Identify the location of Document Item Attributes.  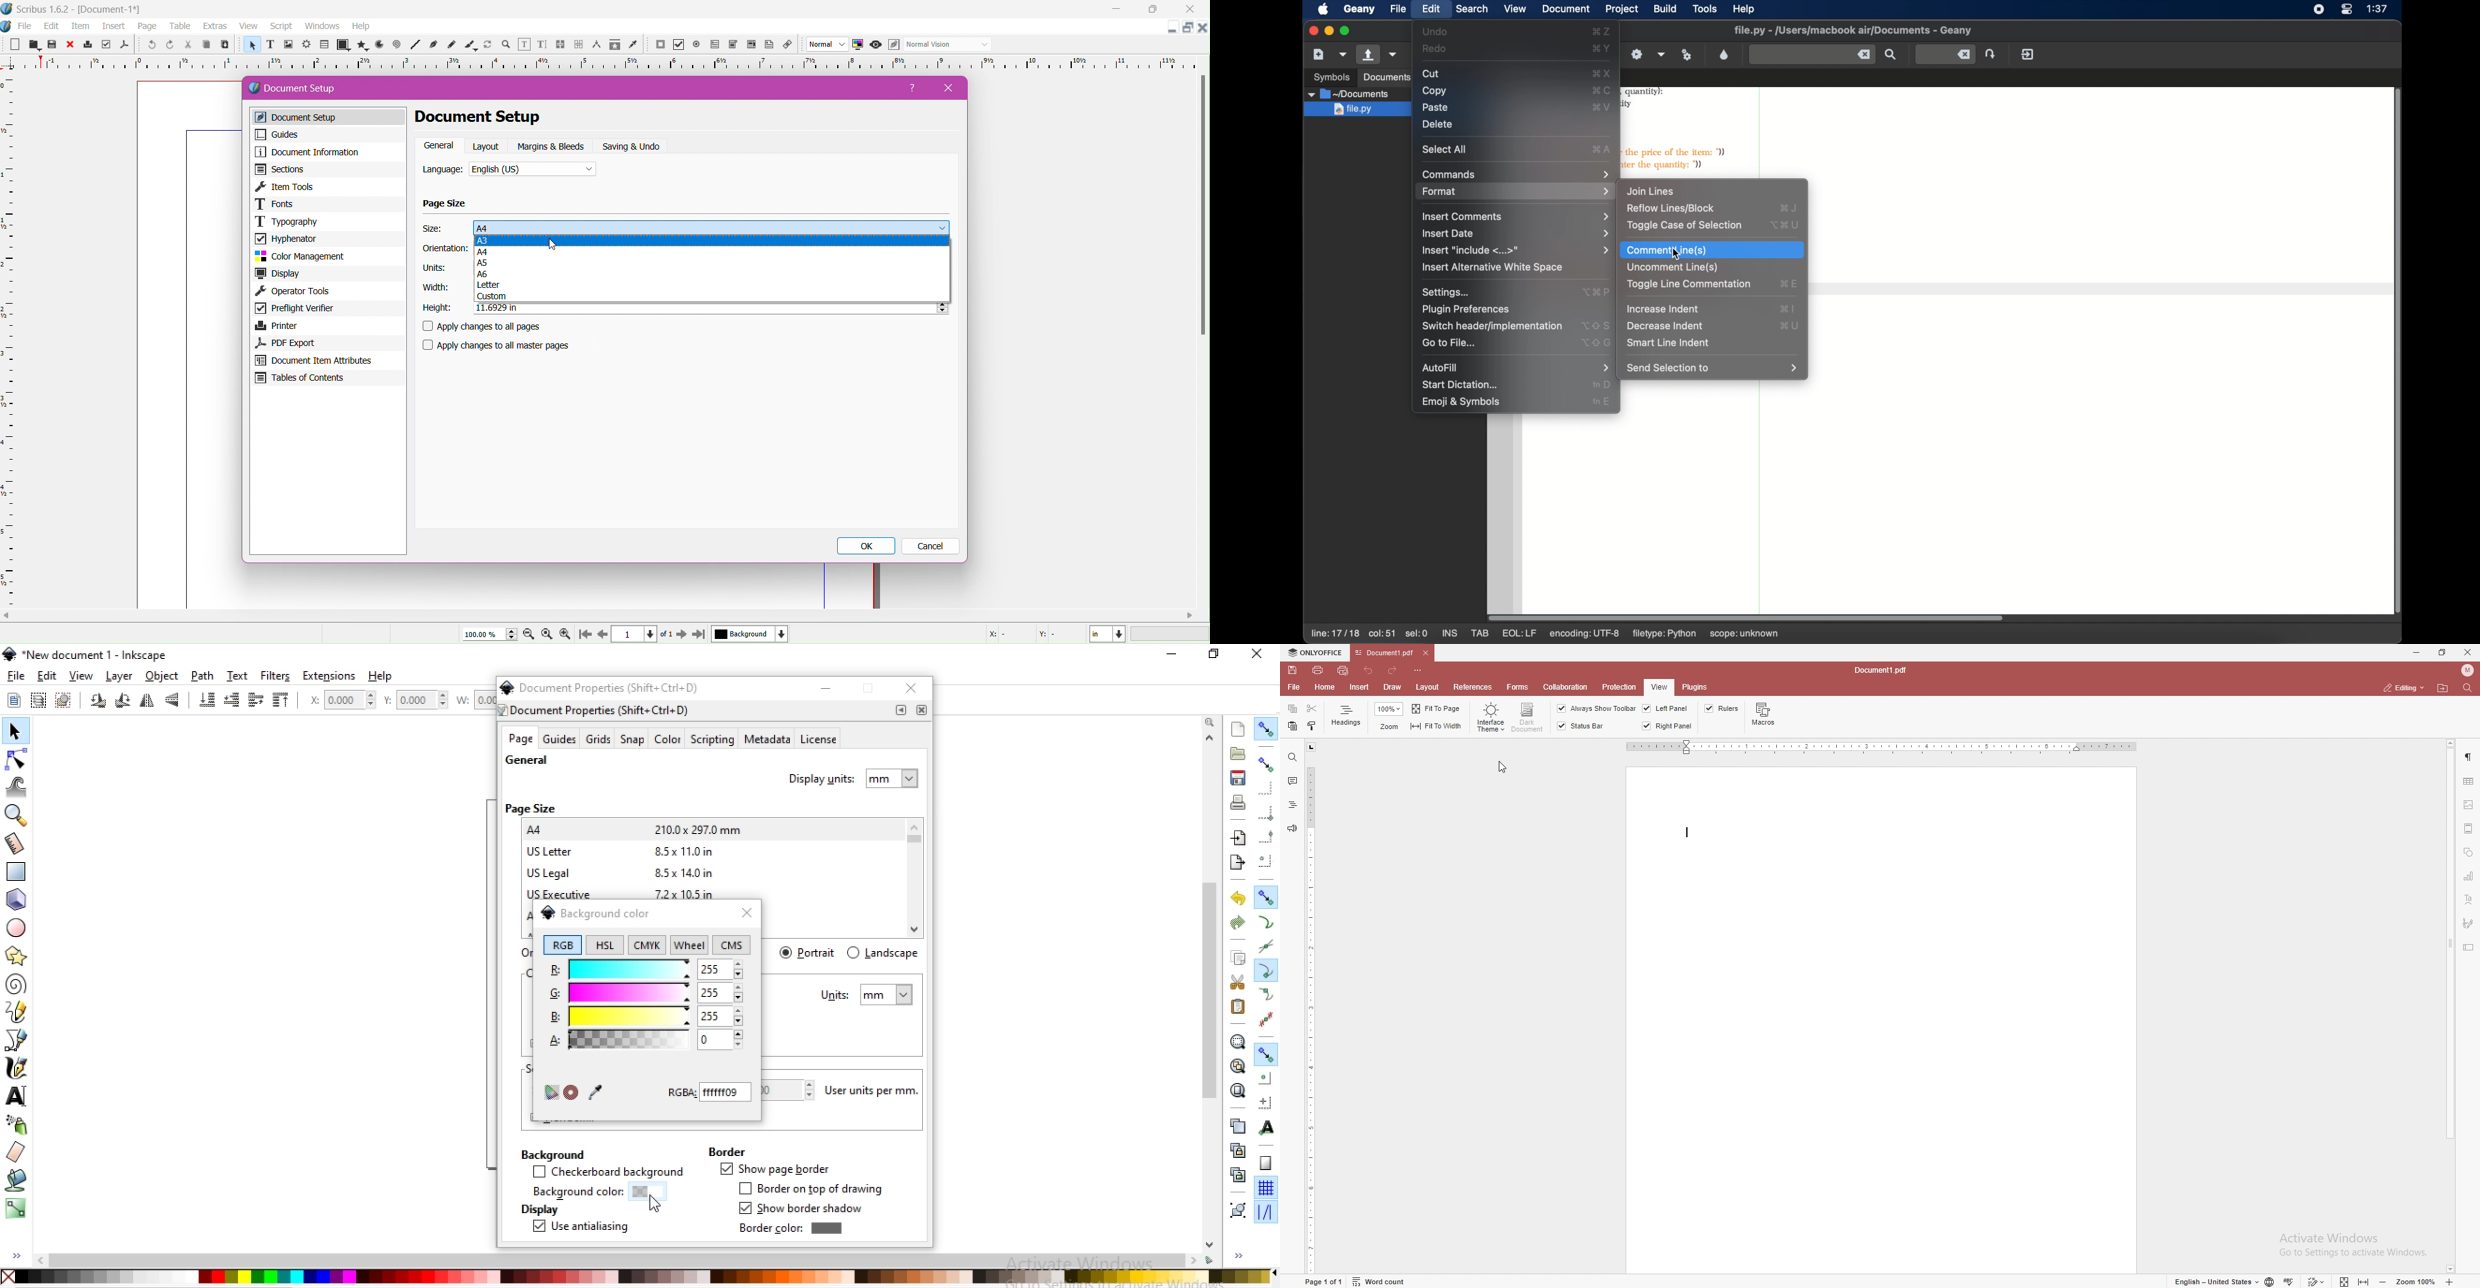
(328, 361).